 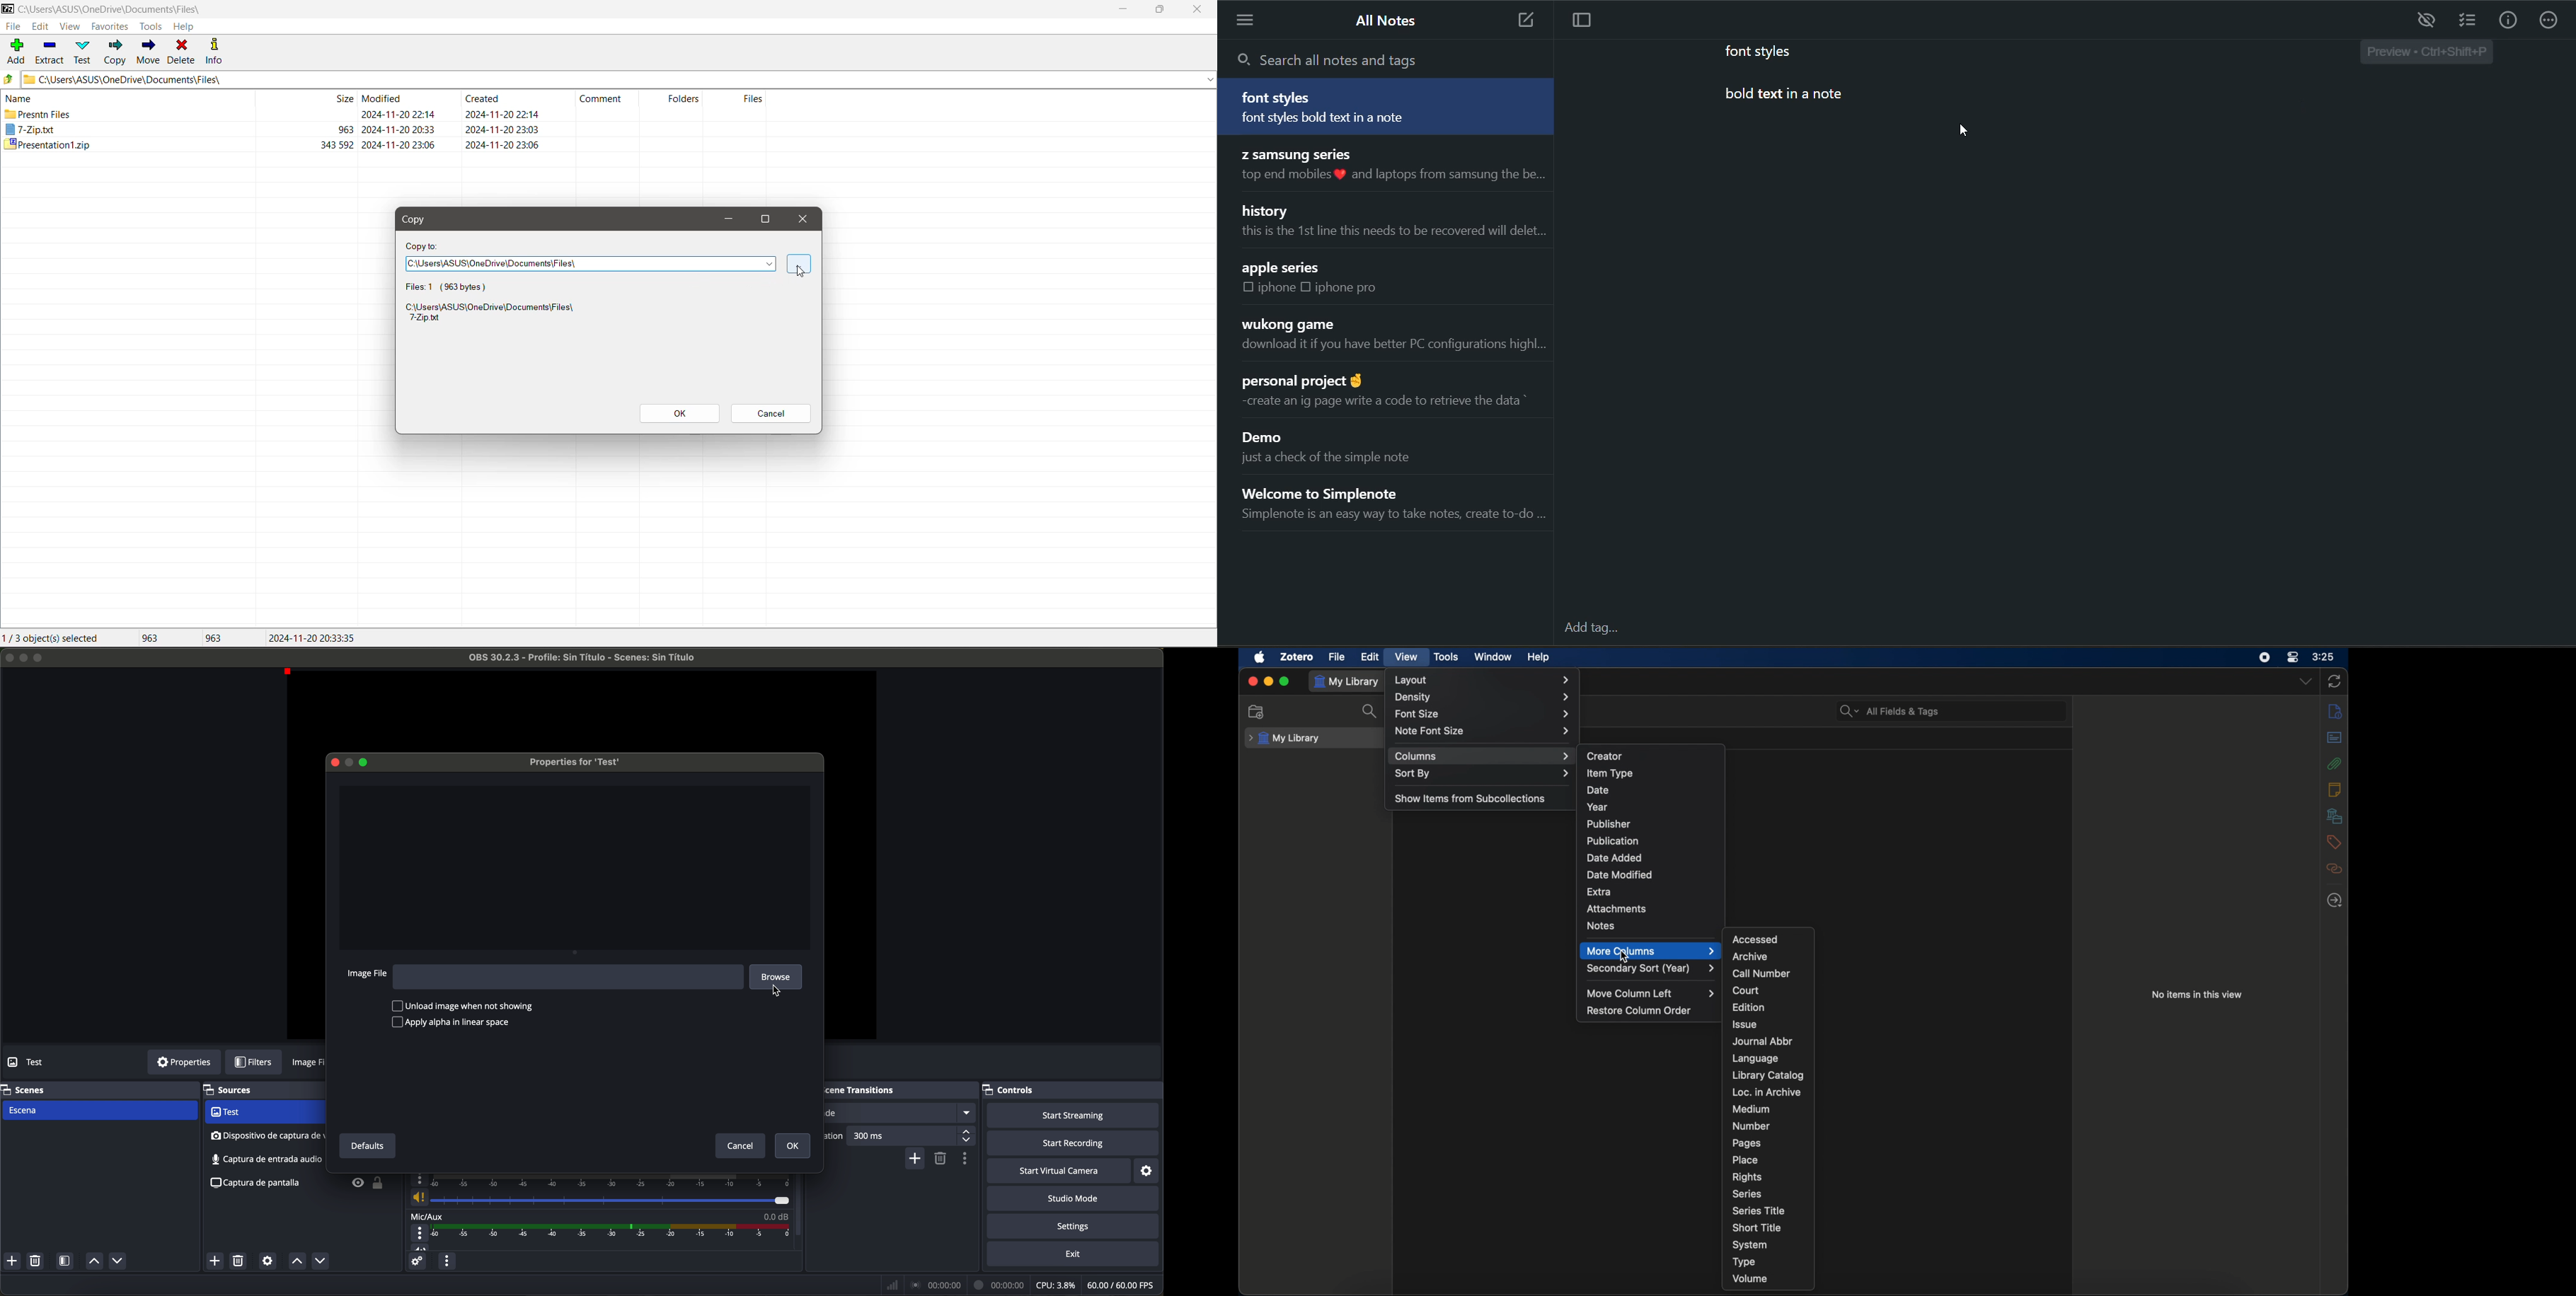 I want to click on notes, so click(x=2335, y=789).